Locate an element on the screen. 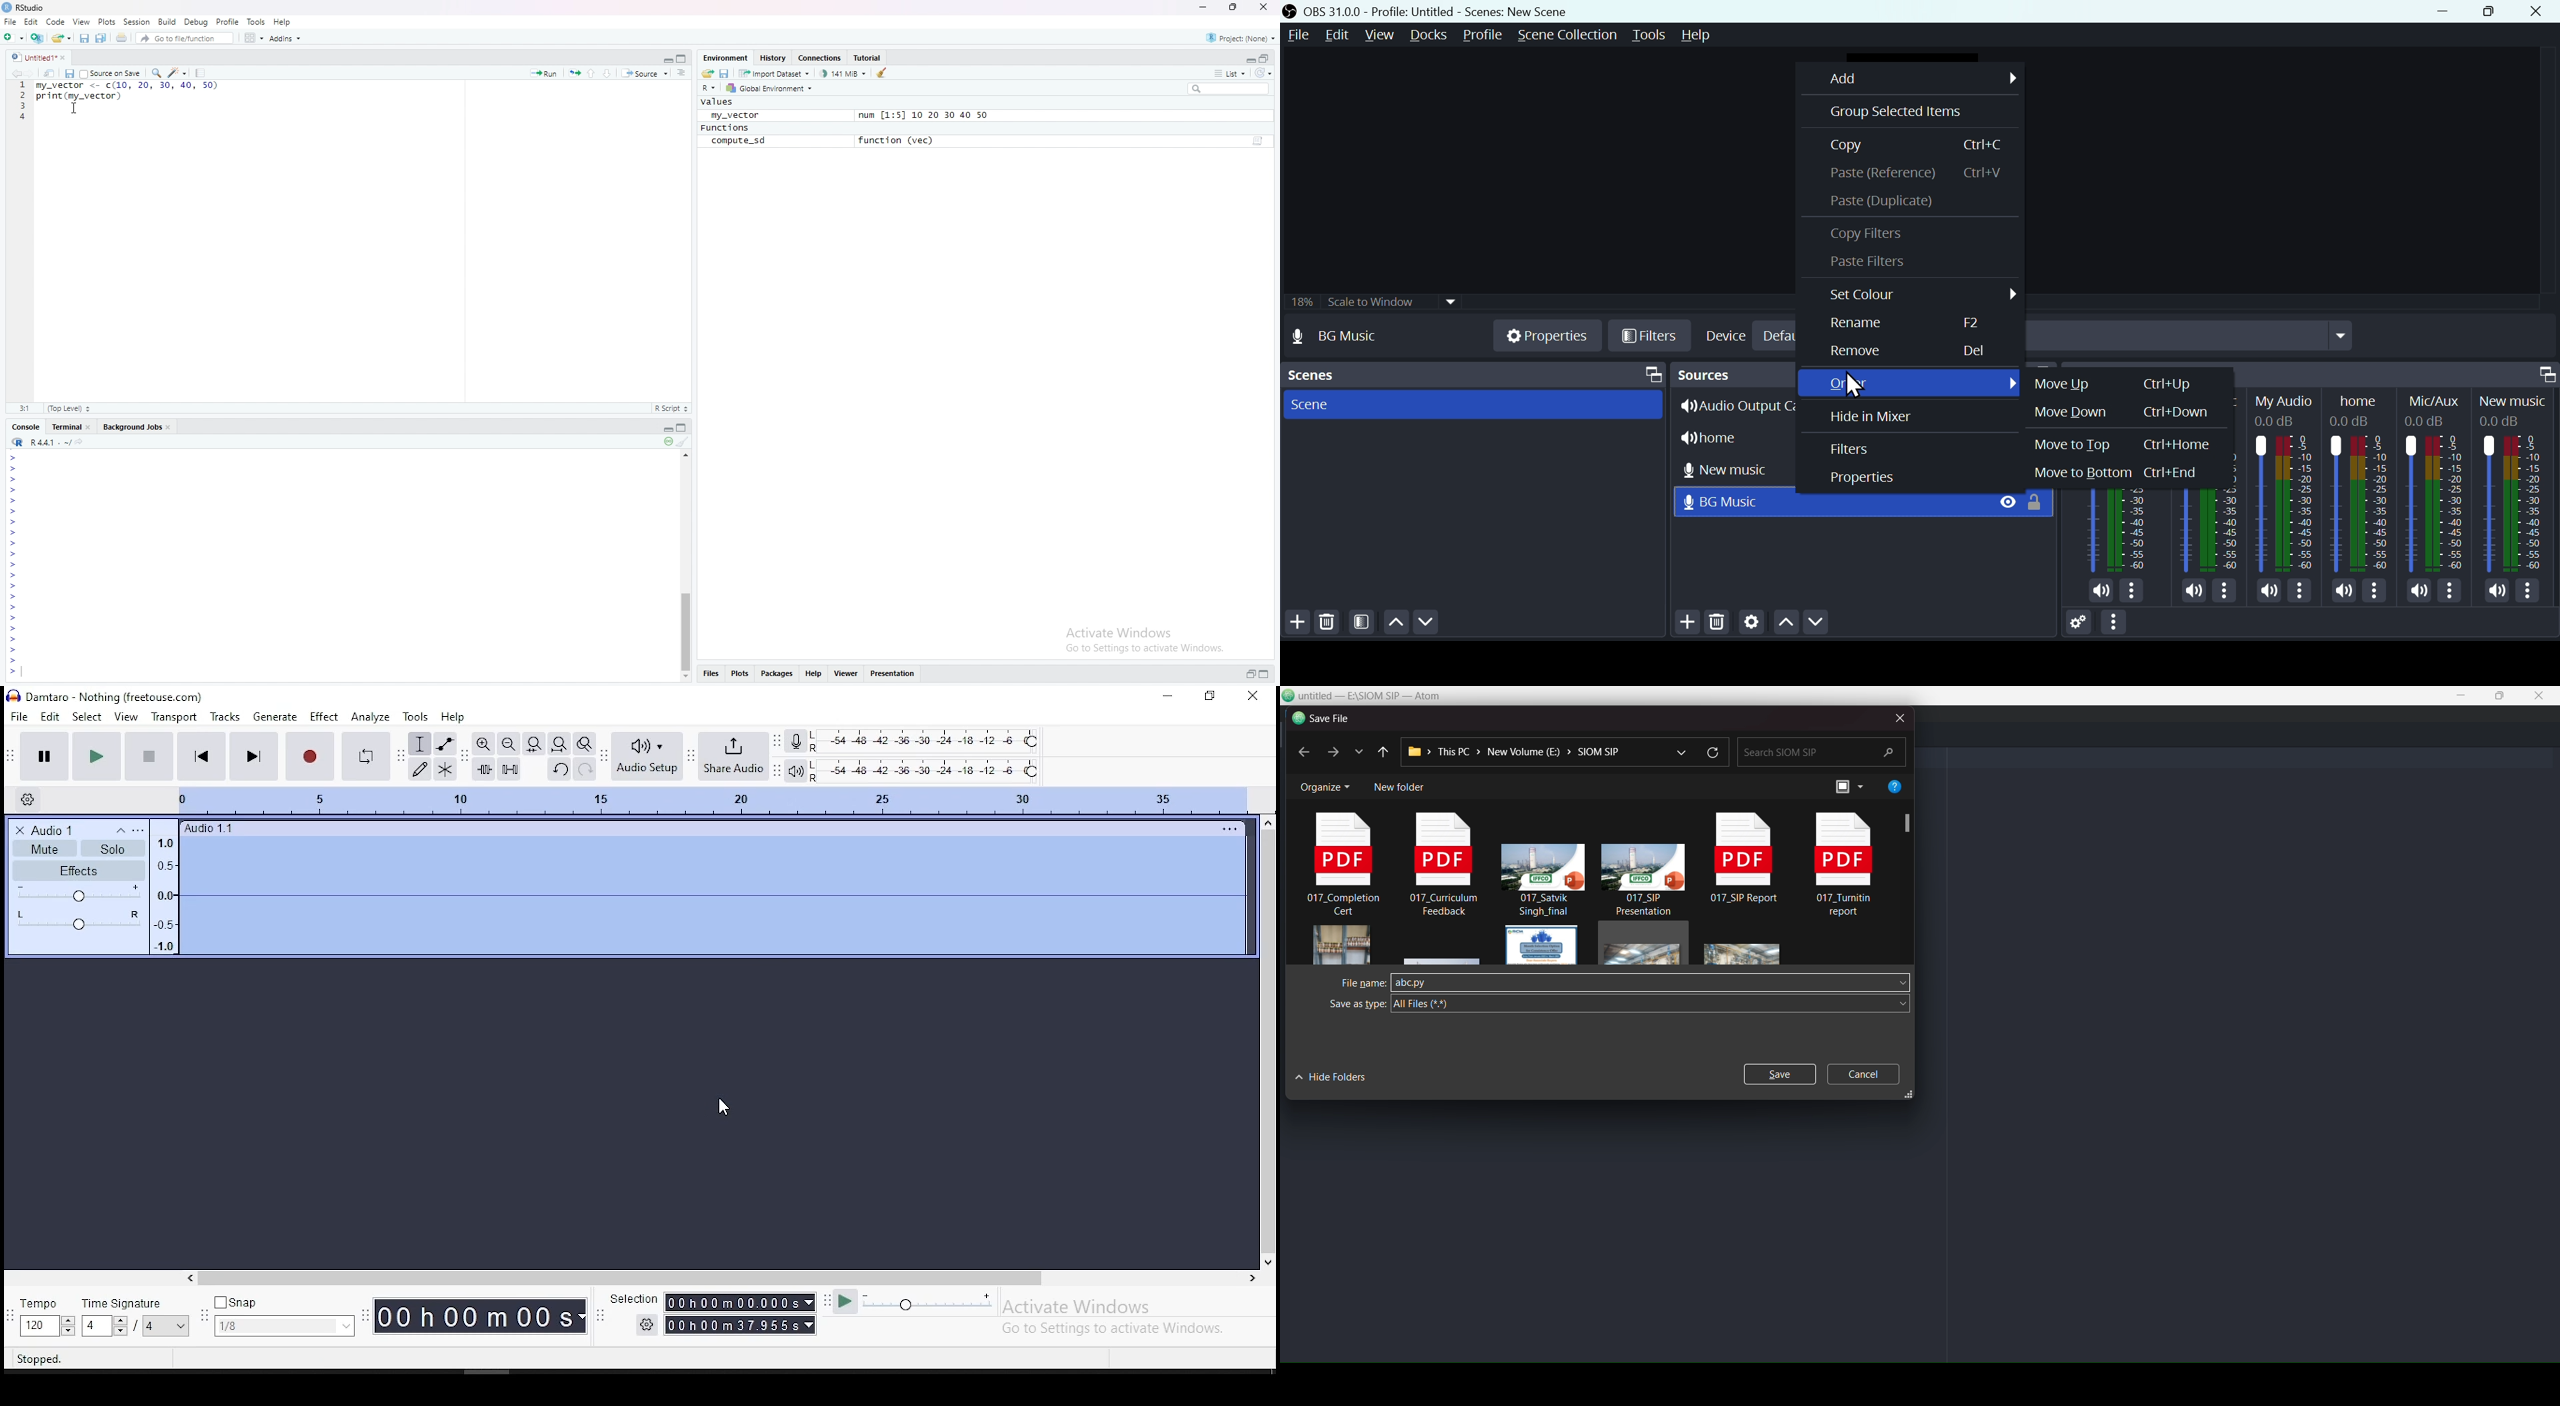 The width and height of the screenshot is (2576, 1428). save as type is located at coordinates (1901, 1005).